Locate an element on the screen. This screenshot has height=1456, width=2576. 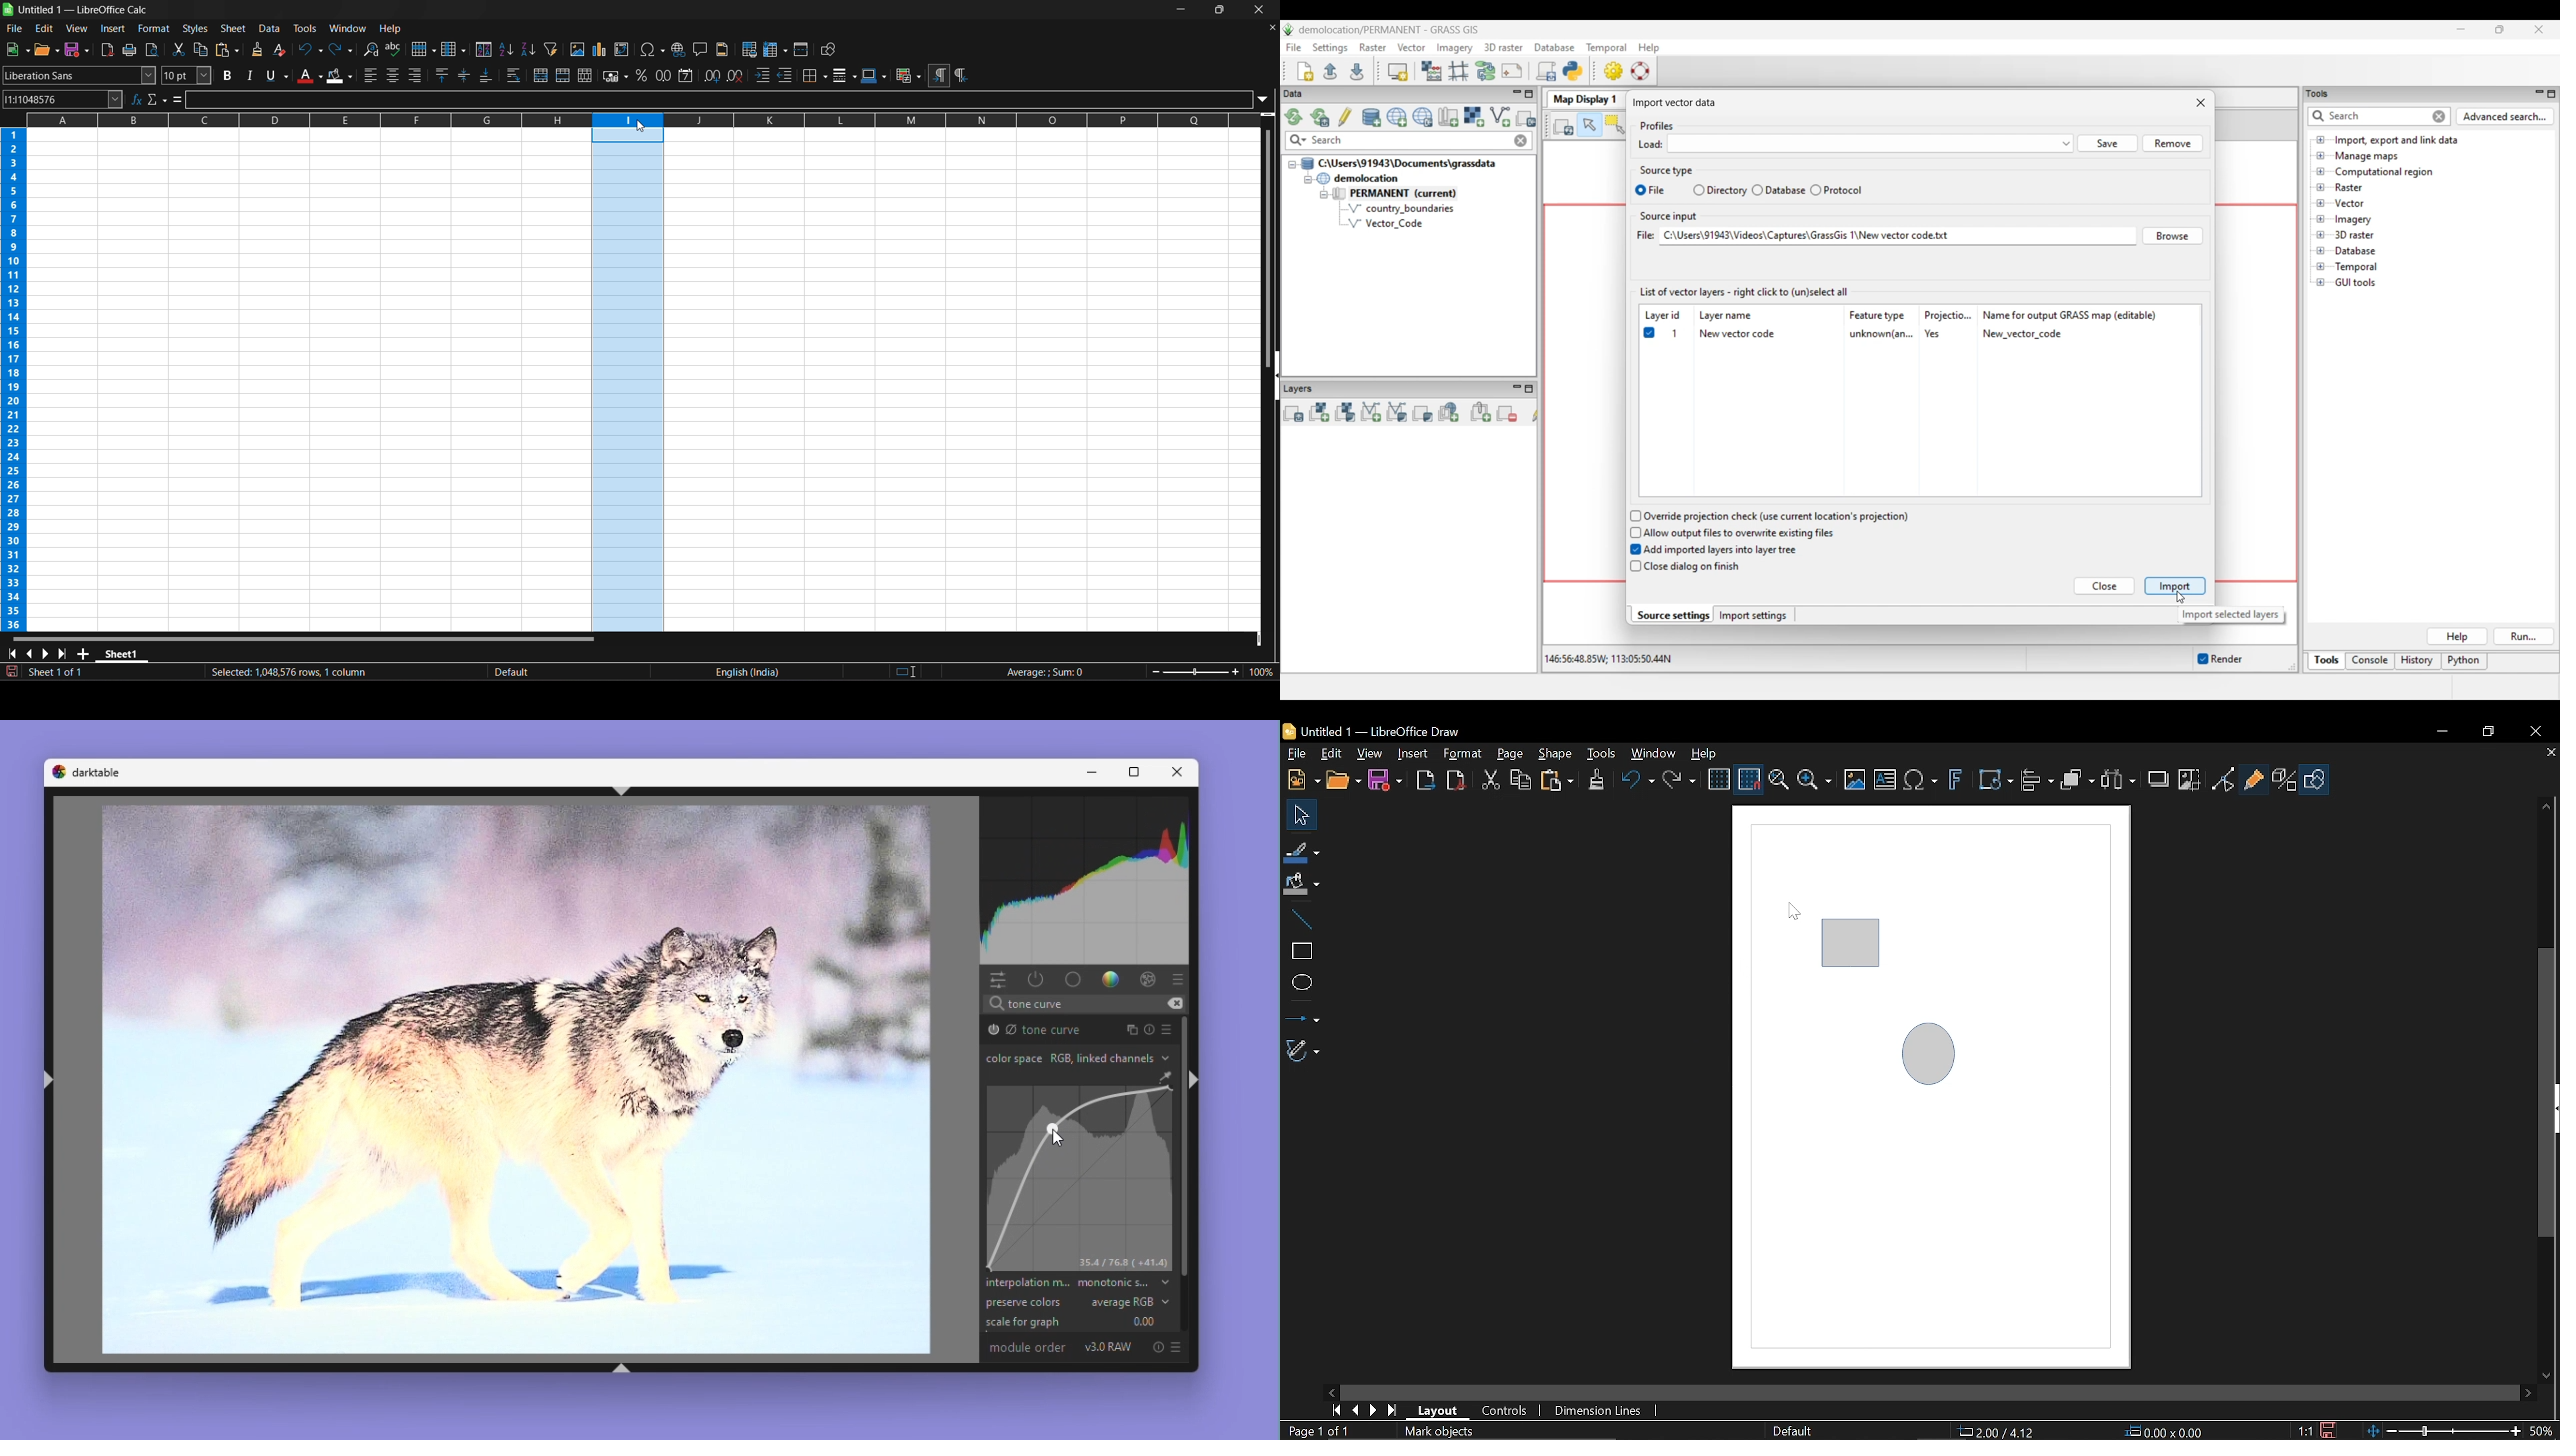
format as percen is located at coordinates (645, 76).